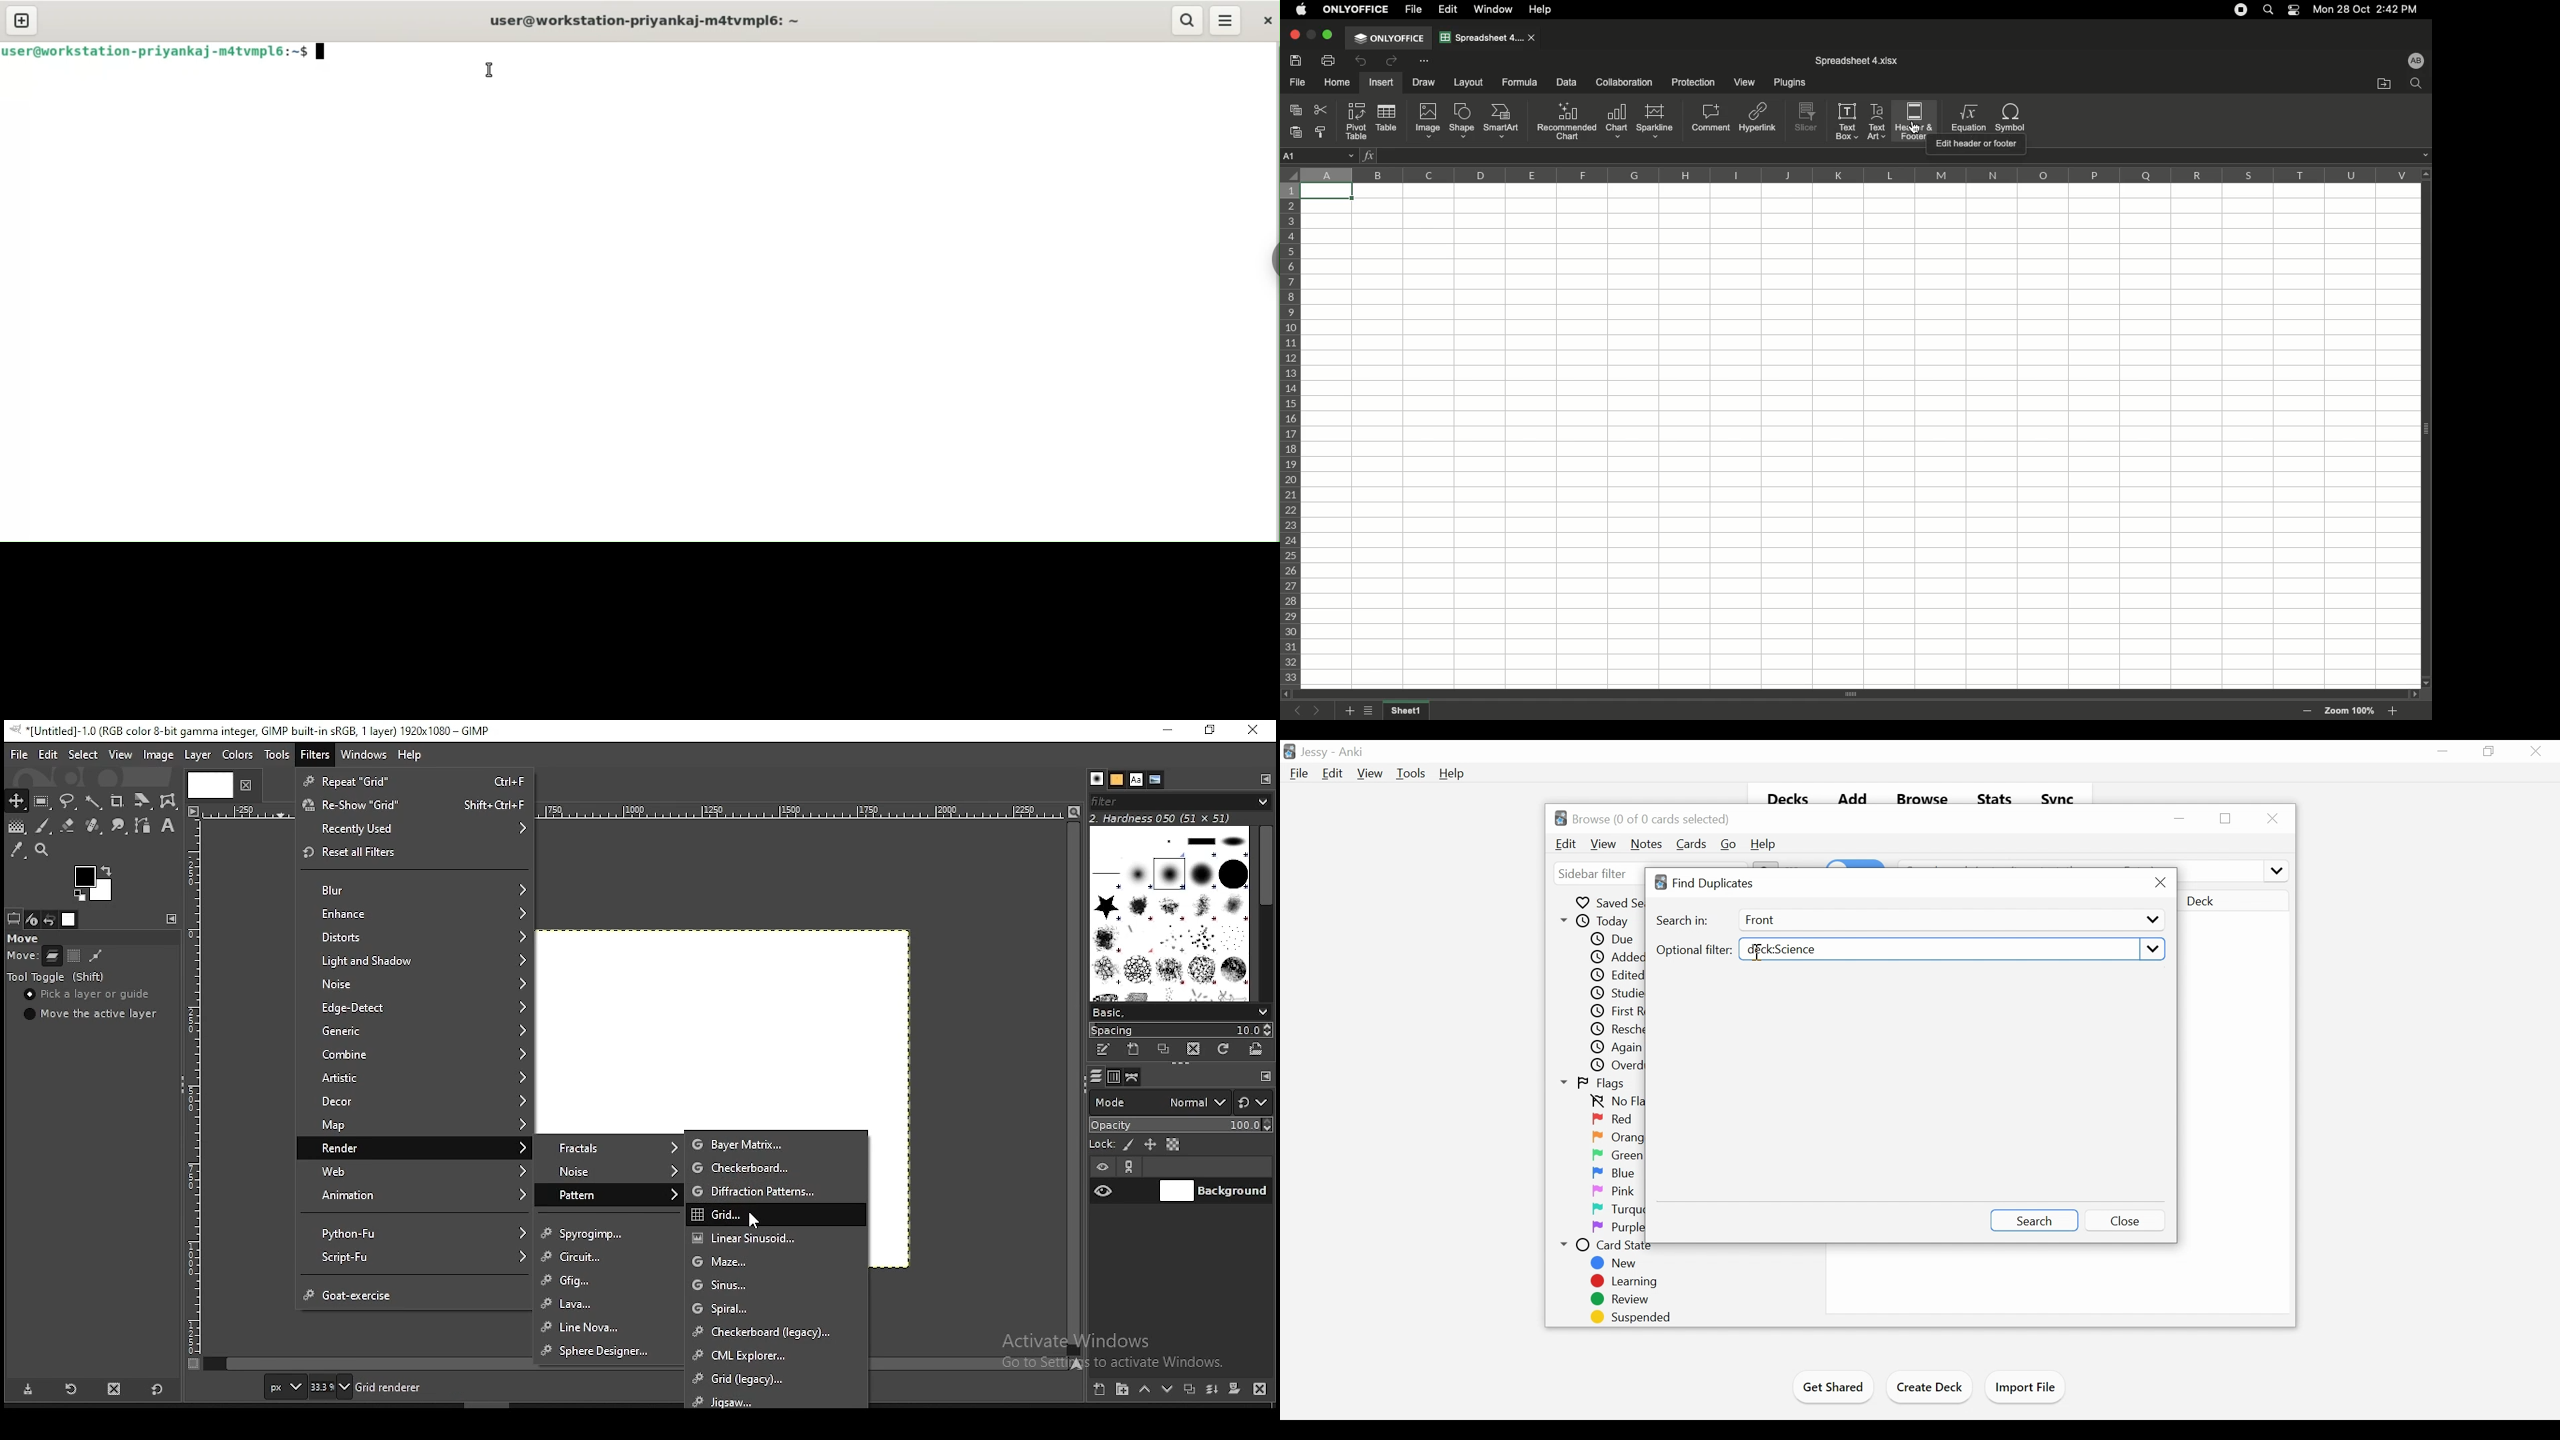 The height and width of the screenshot is (1456, 2576). I want to click on Help, so click(1453, 773).